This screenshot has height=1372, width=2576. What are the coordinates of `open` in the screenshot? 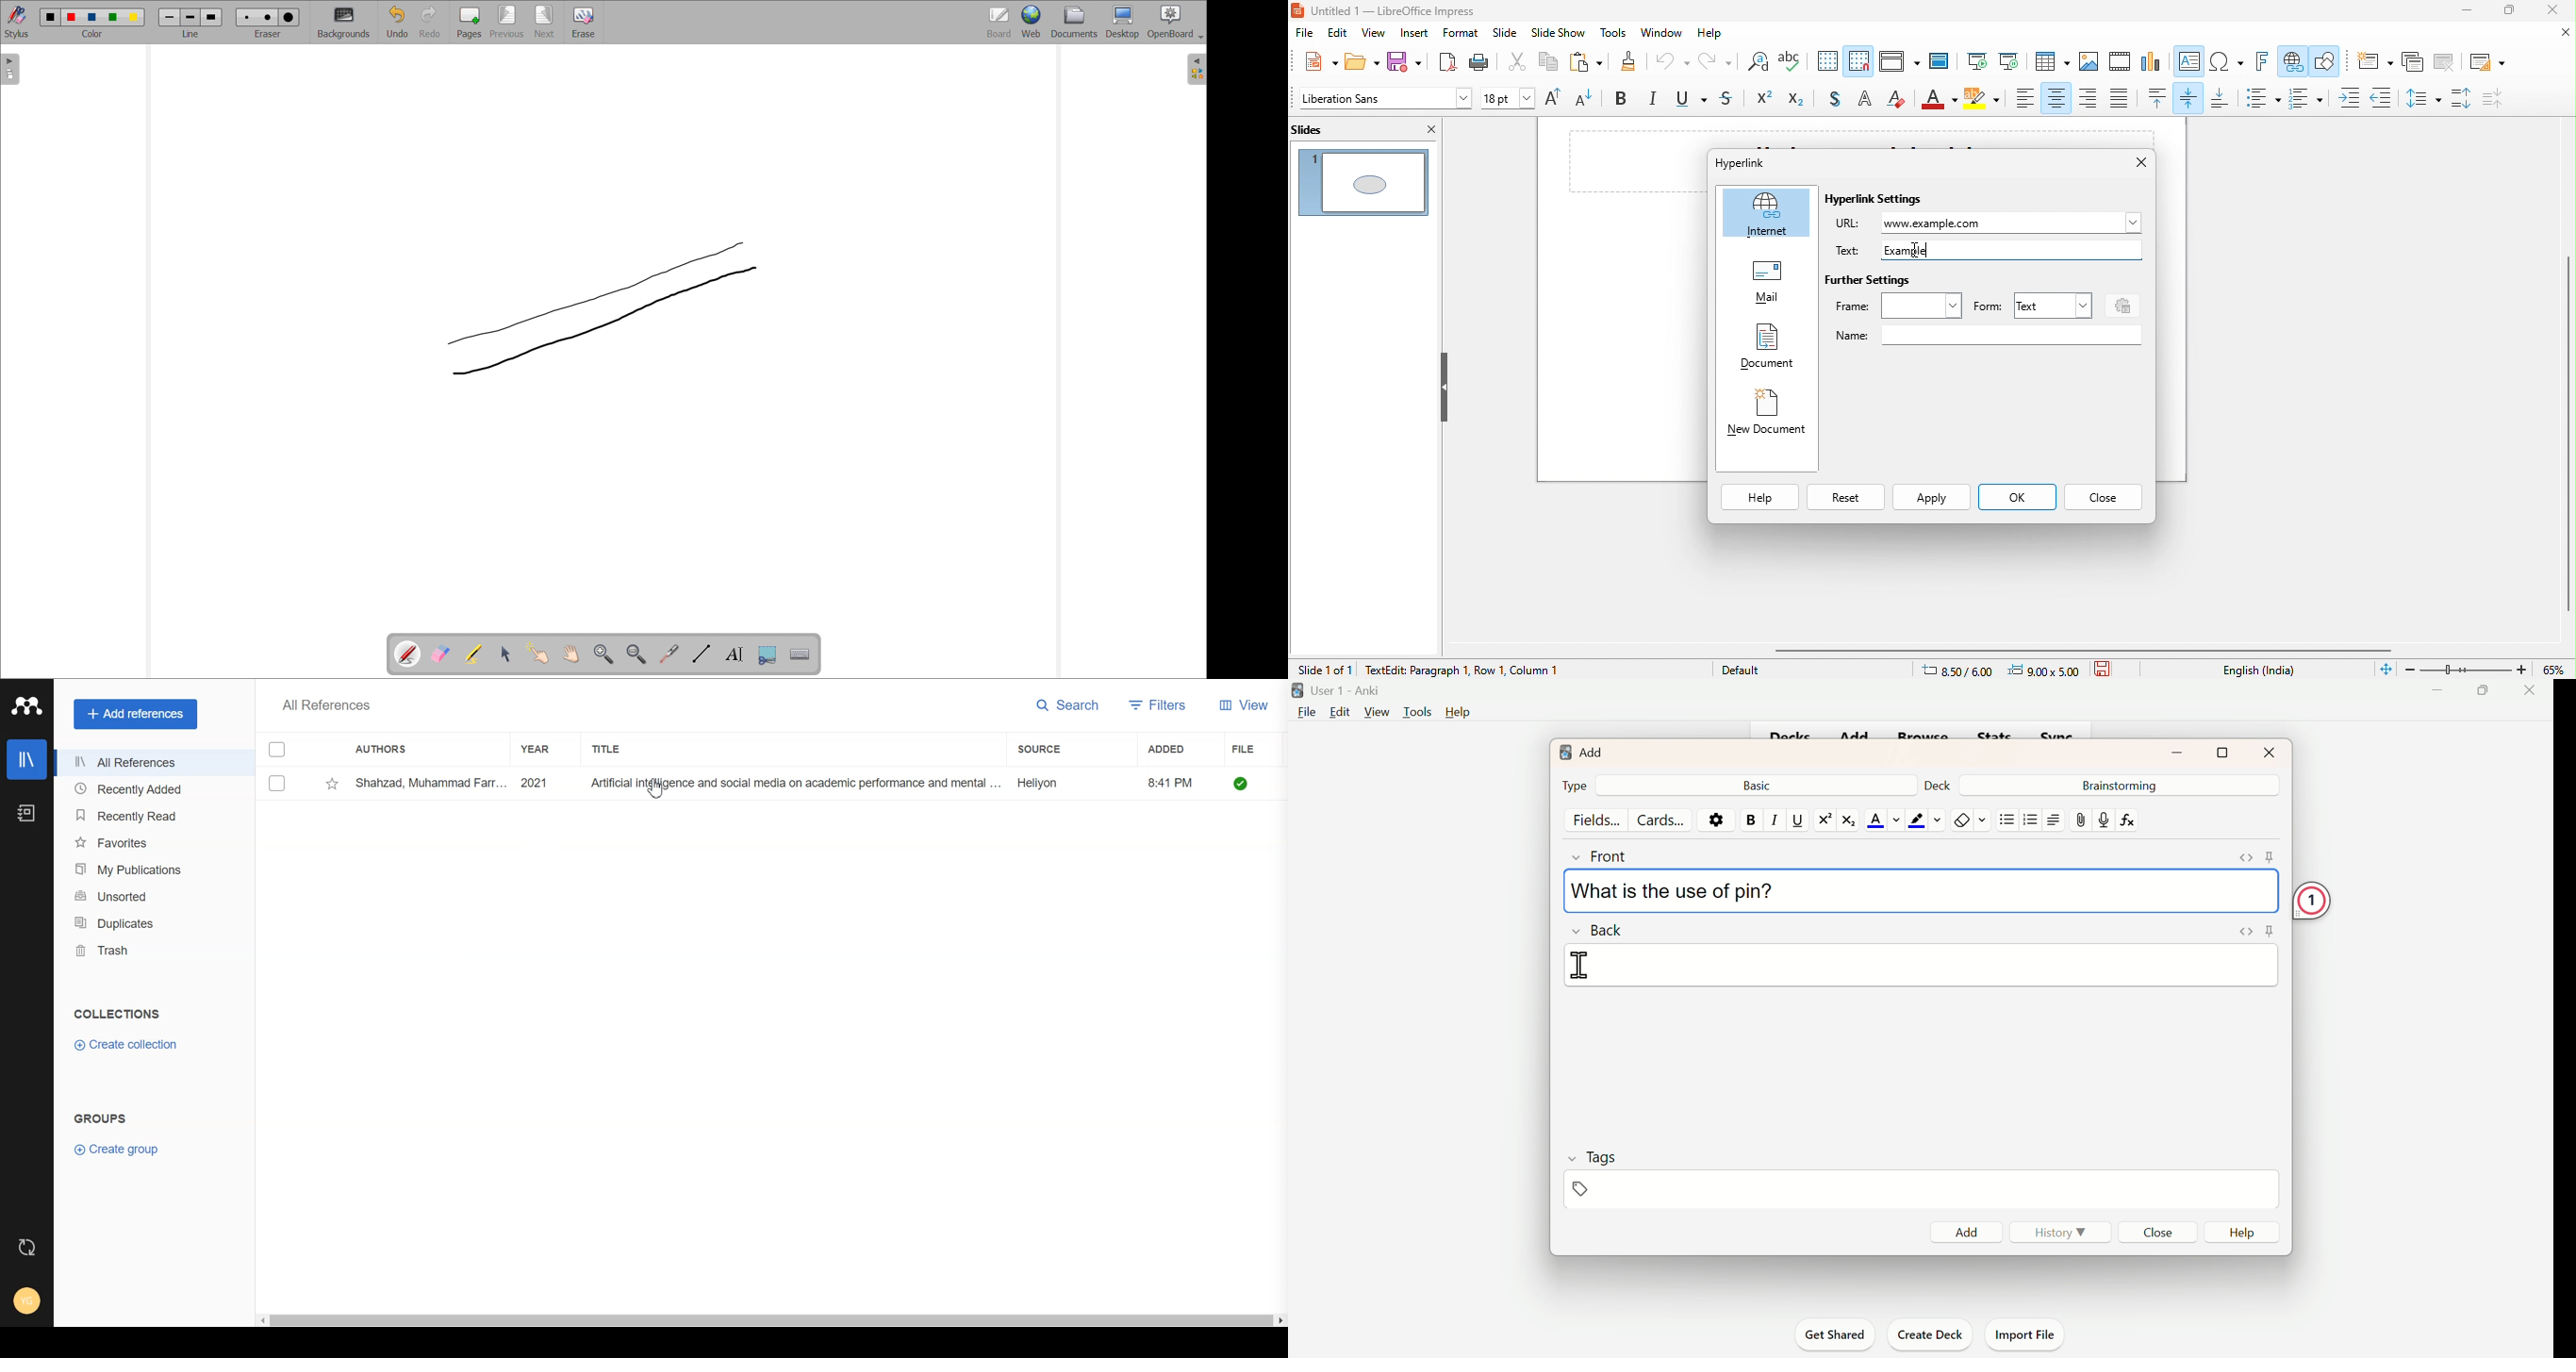 It's located at (1360, 62).